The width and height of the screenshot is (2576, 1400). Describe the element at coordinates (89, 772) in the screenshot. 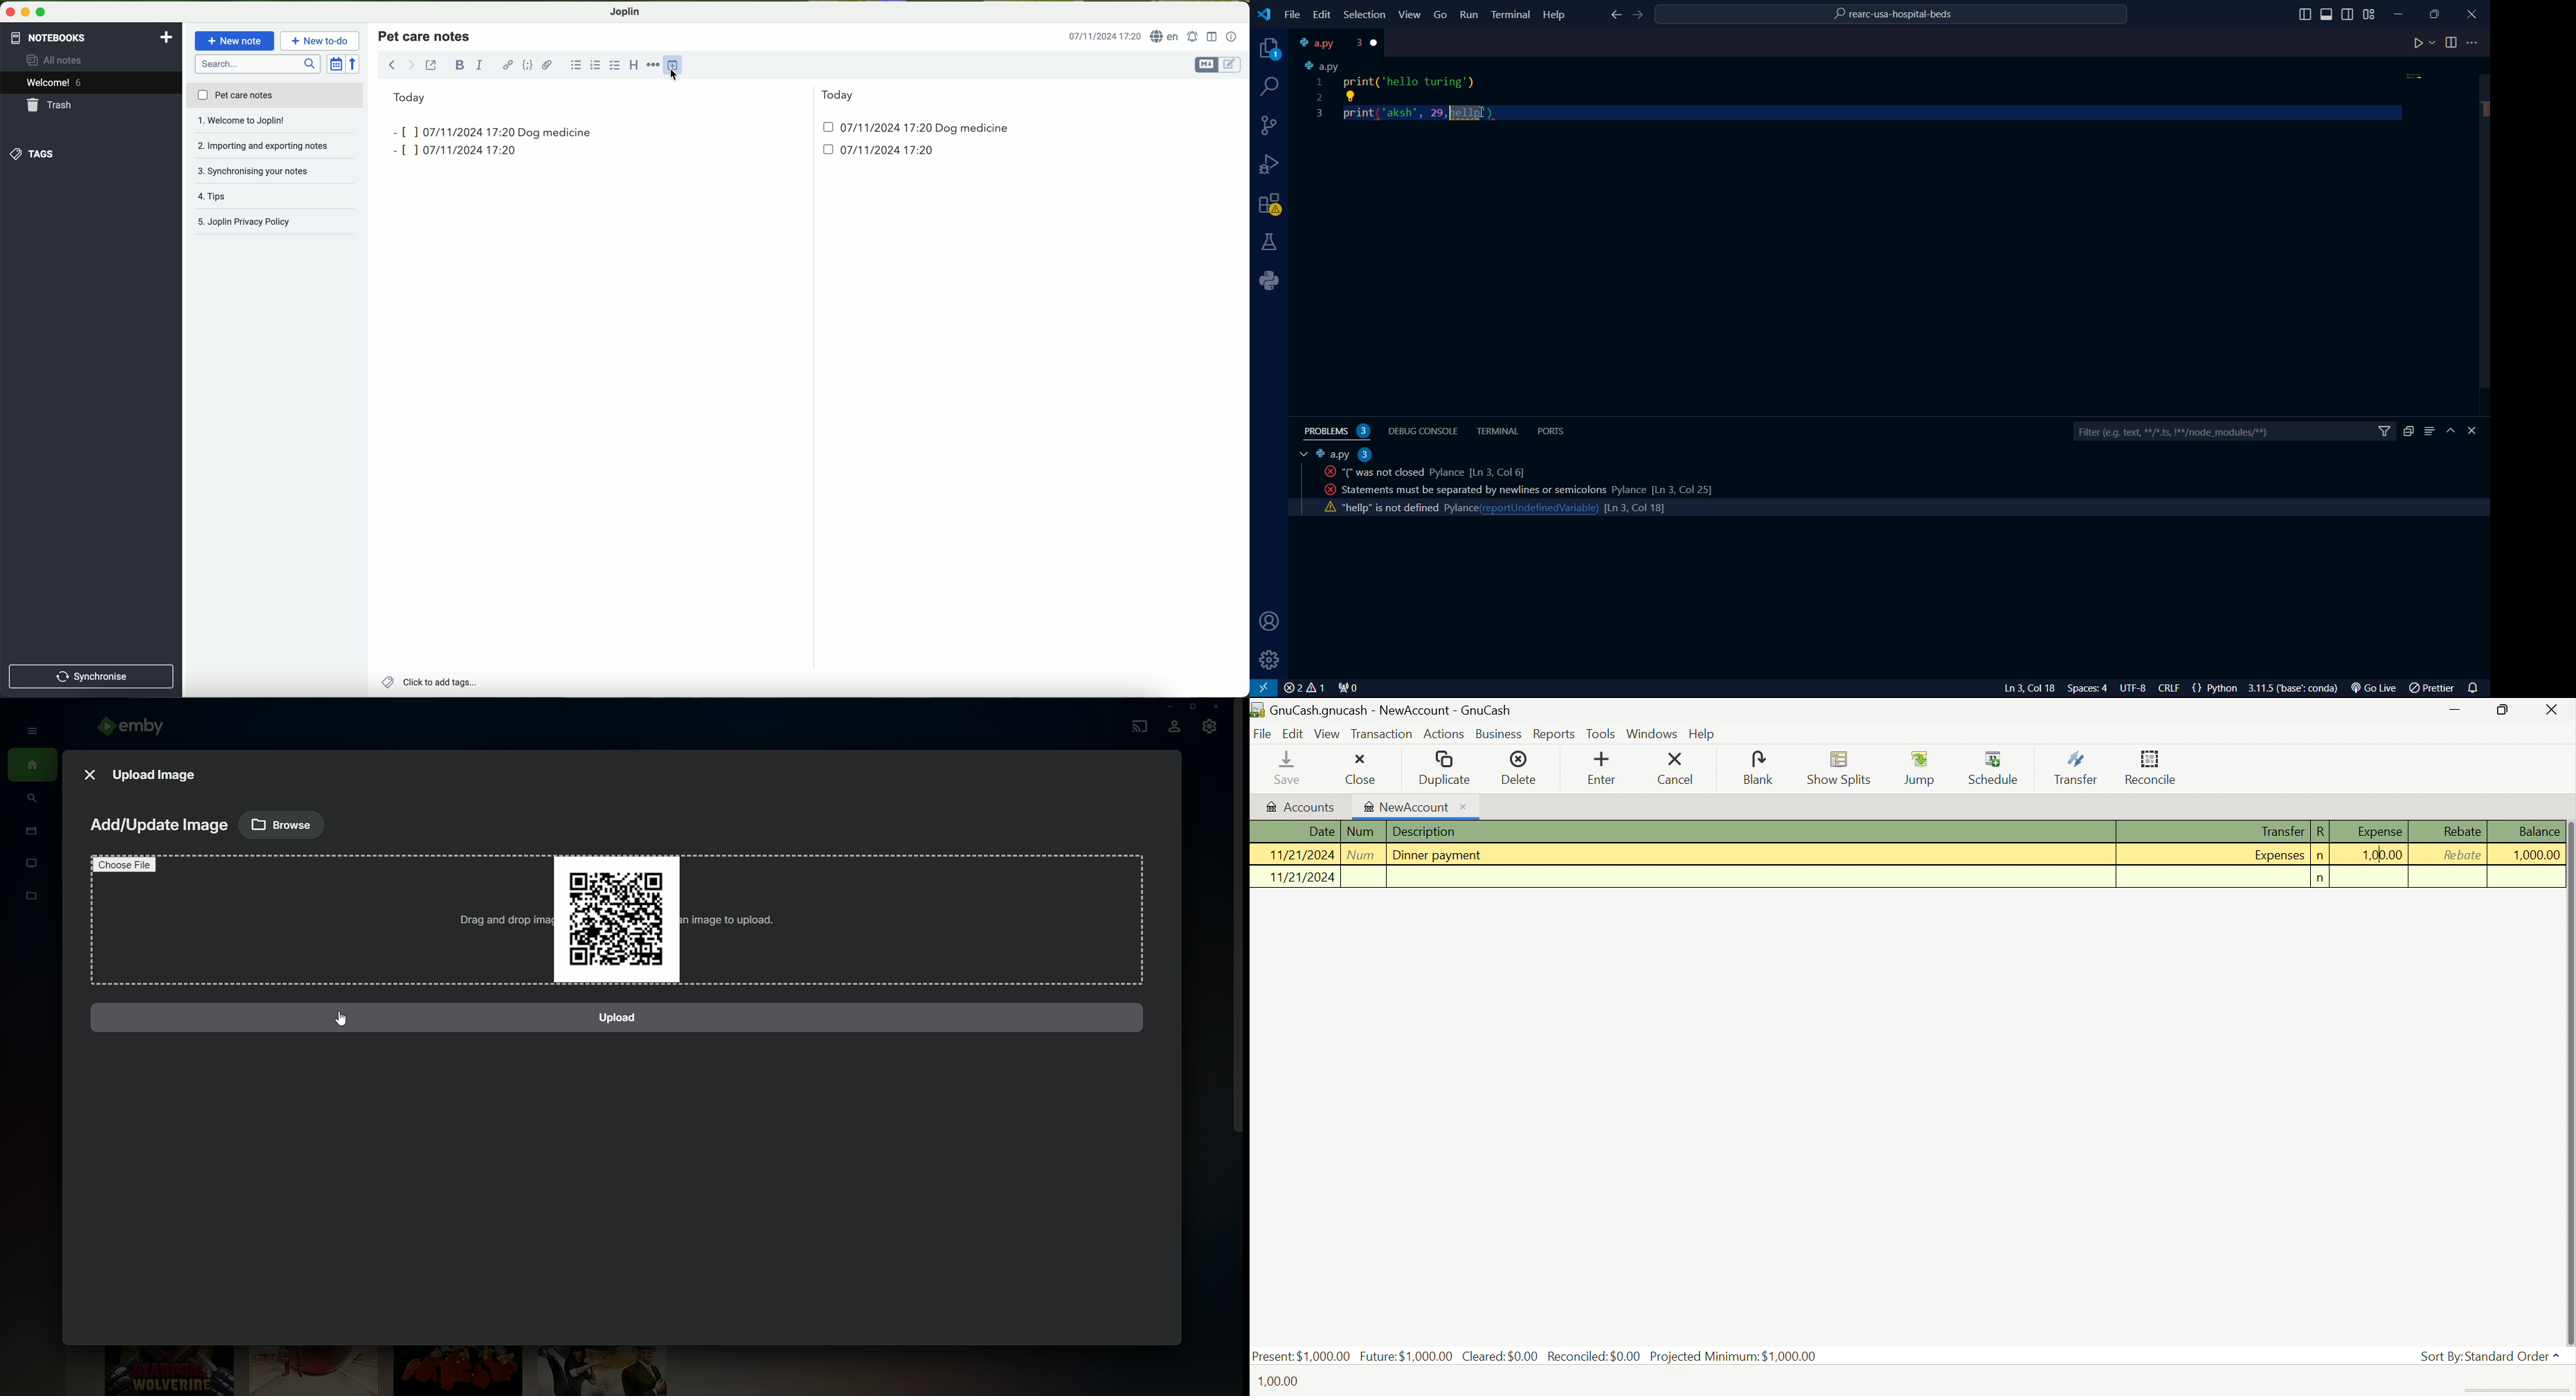

I see `Close` at that location.